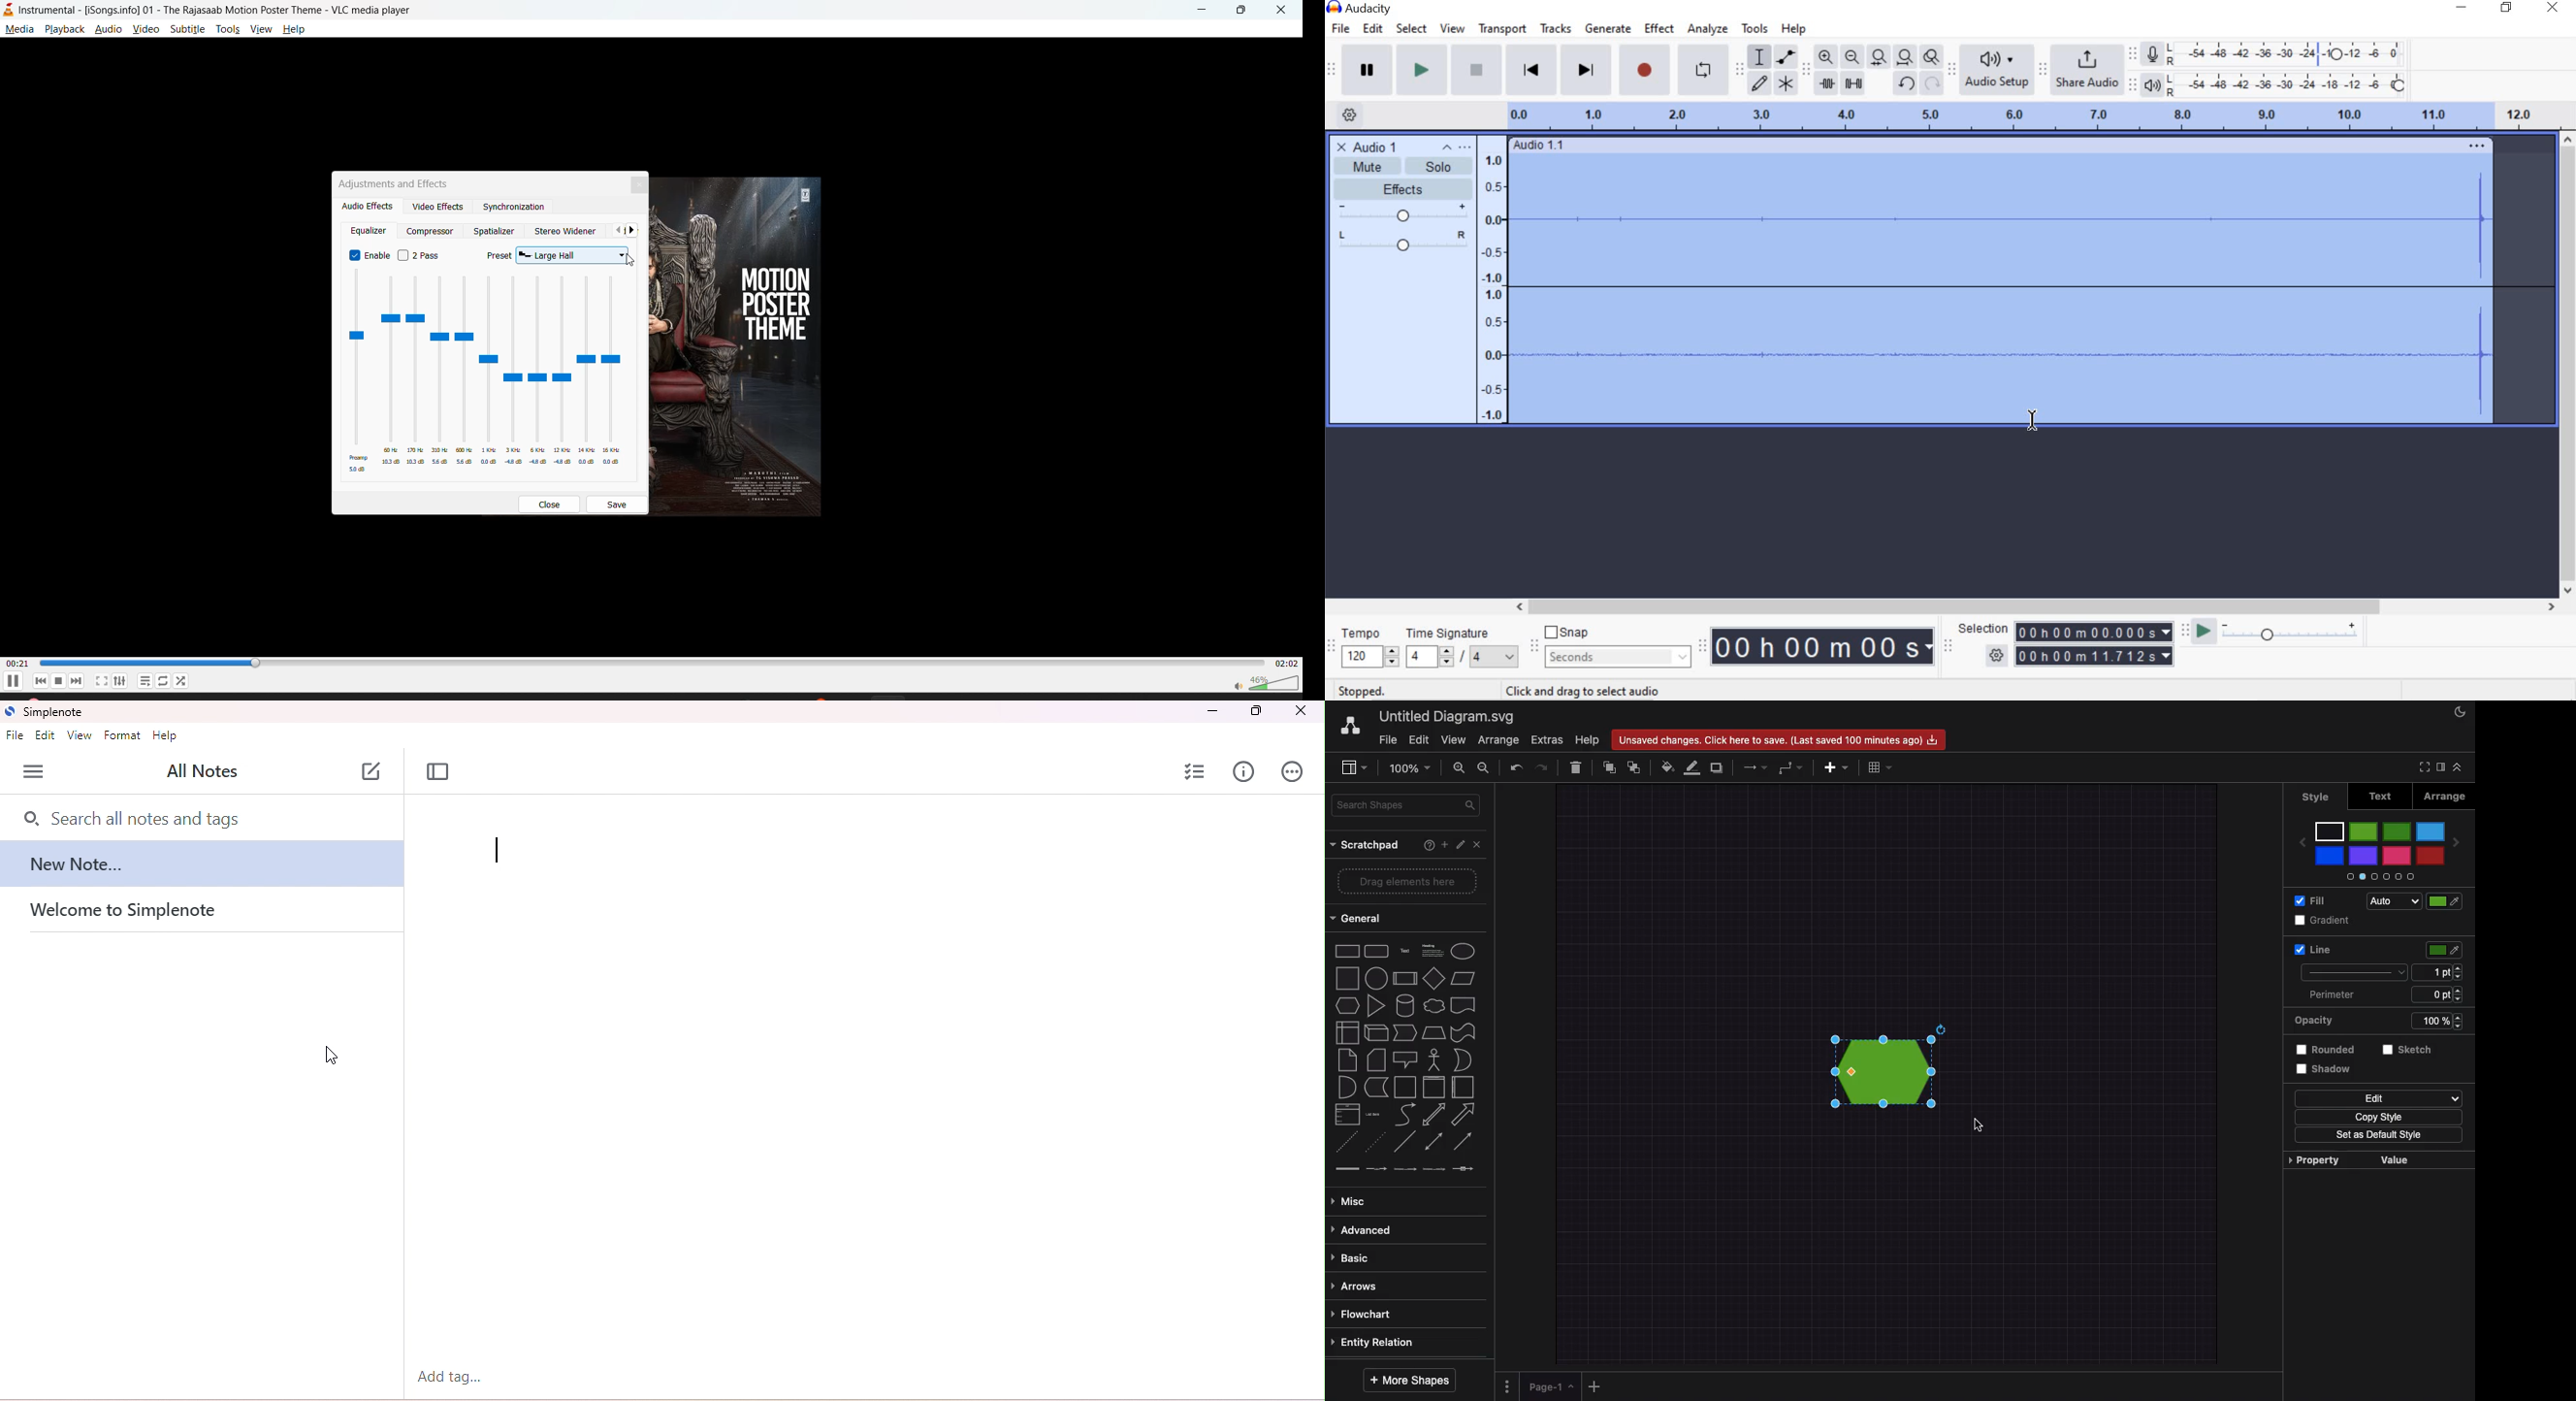 This screenshot has height=1428, width=2576. I want to click on Zoom In, so click(1826, 56).